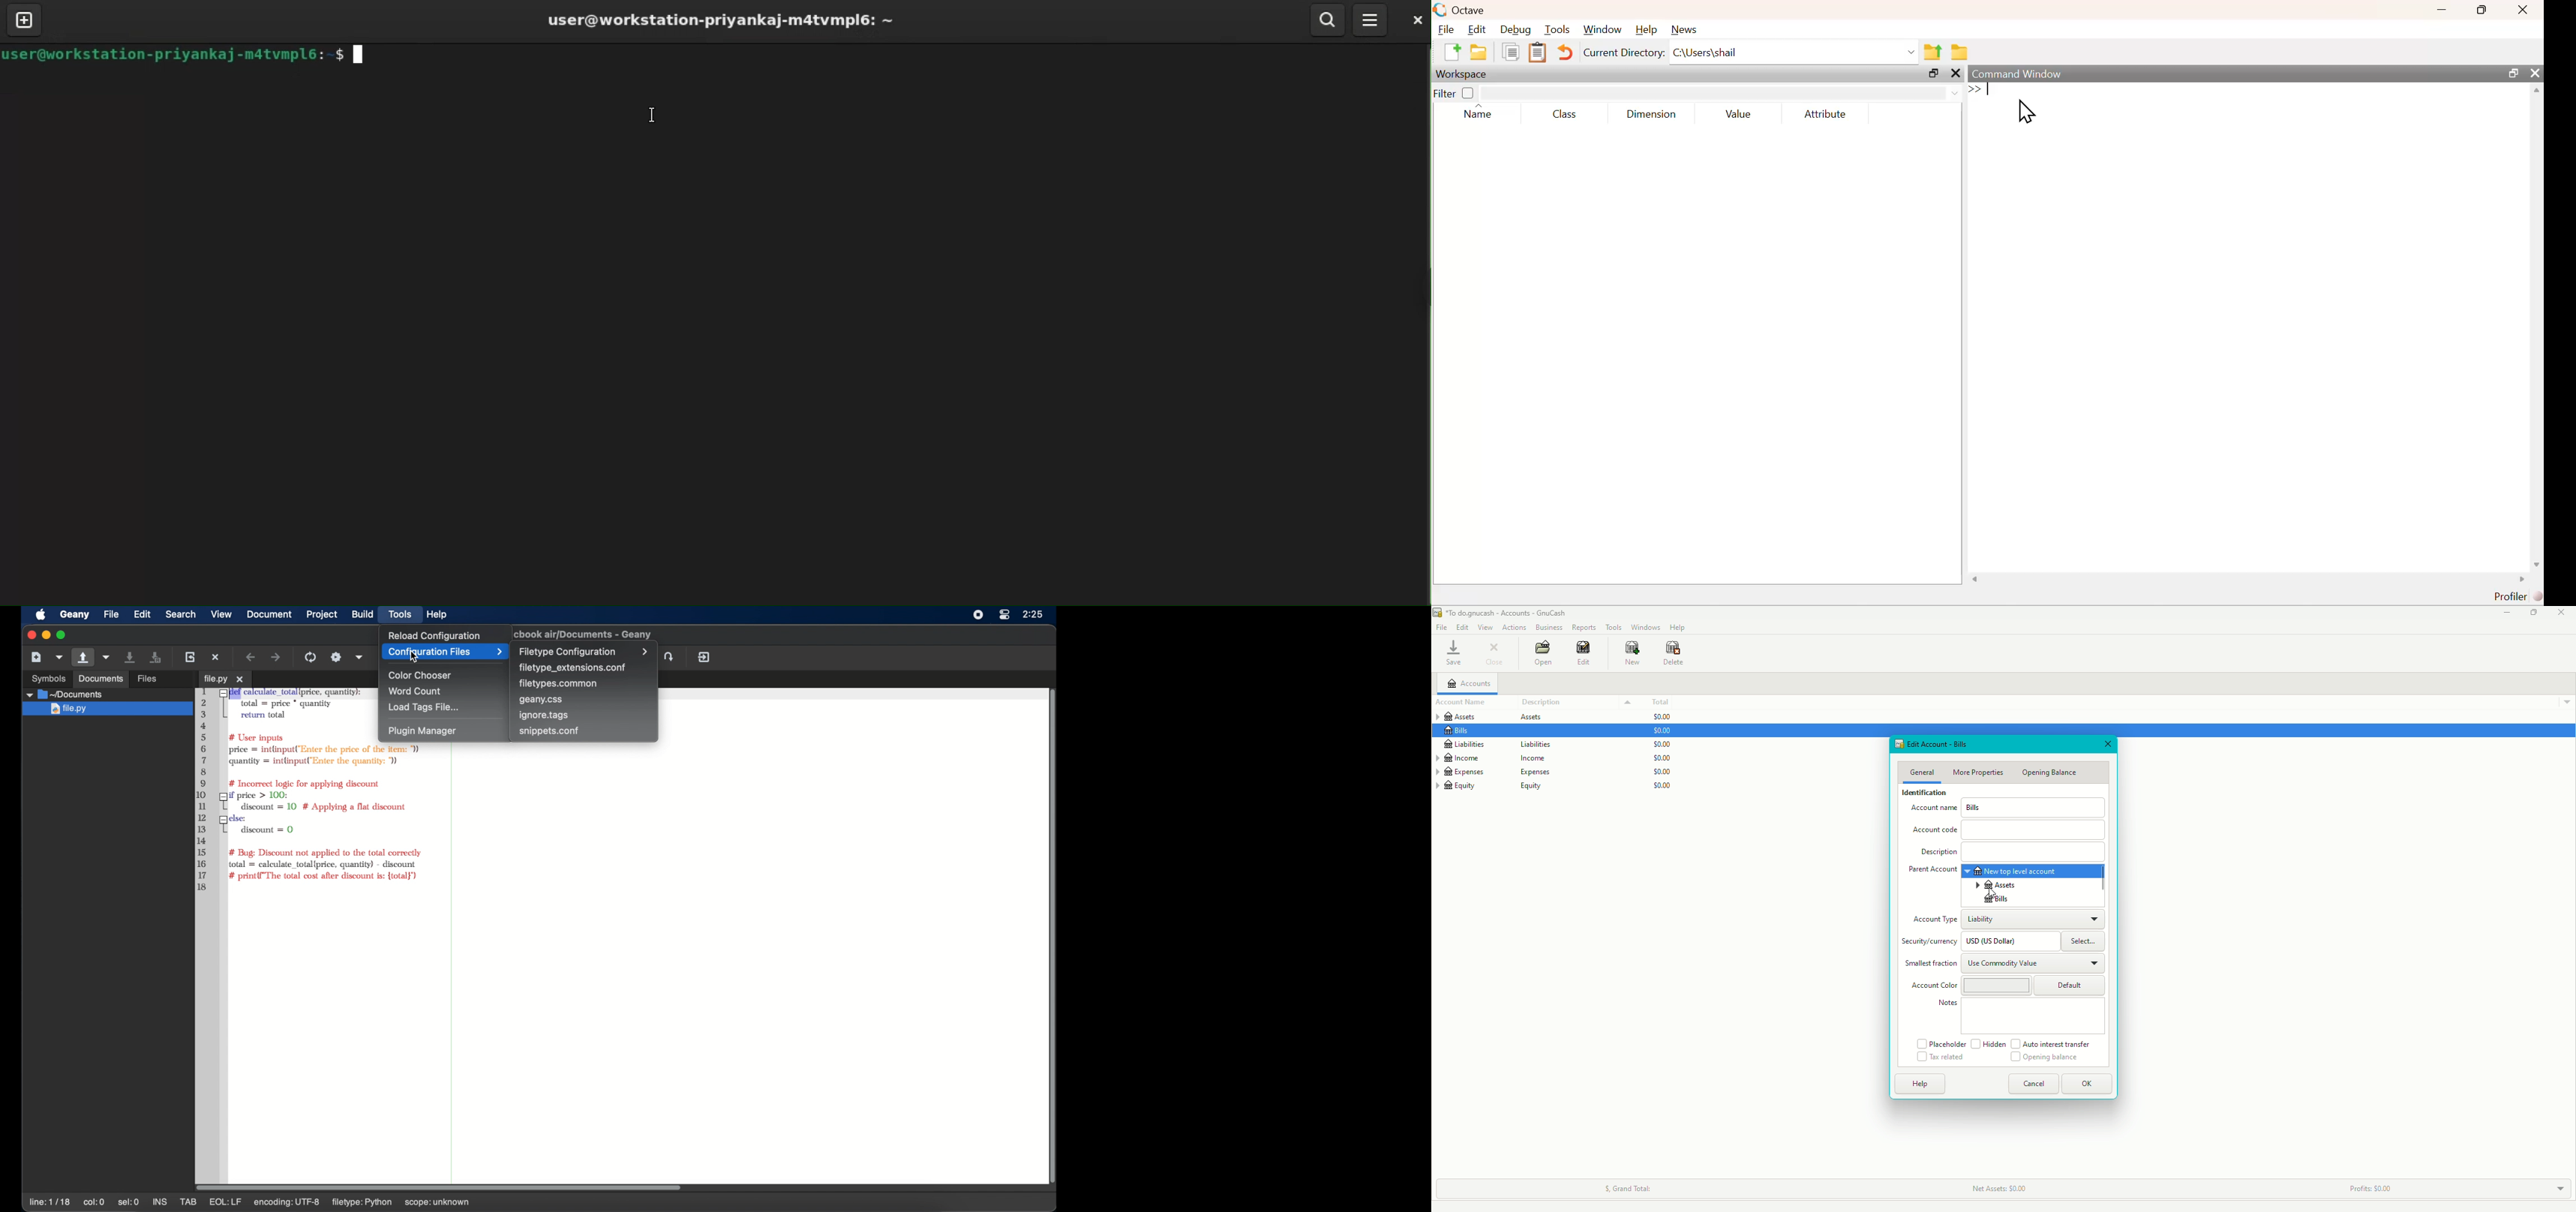  Describe the element at coordinates (45, 635) in the screenshot. I see `minimize` at that location.